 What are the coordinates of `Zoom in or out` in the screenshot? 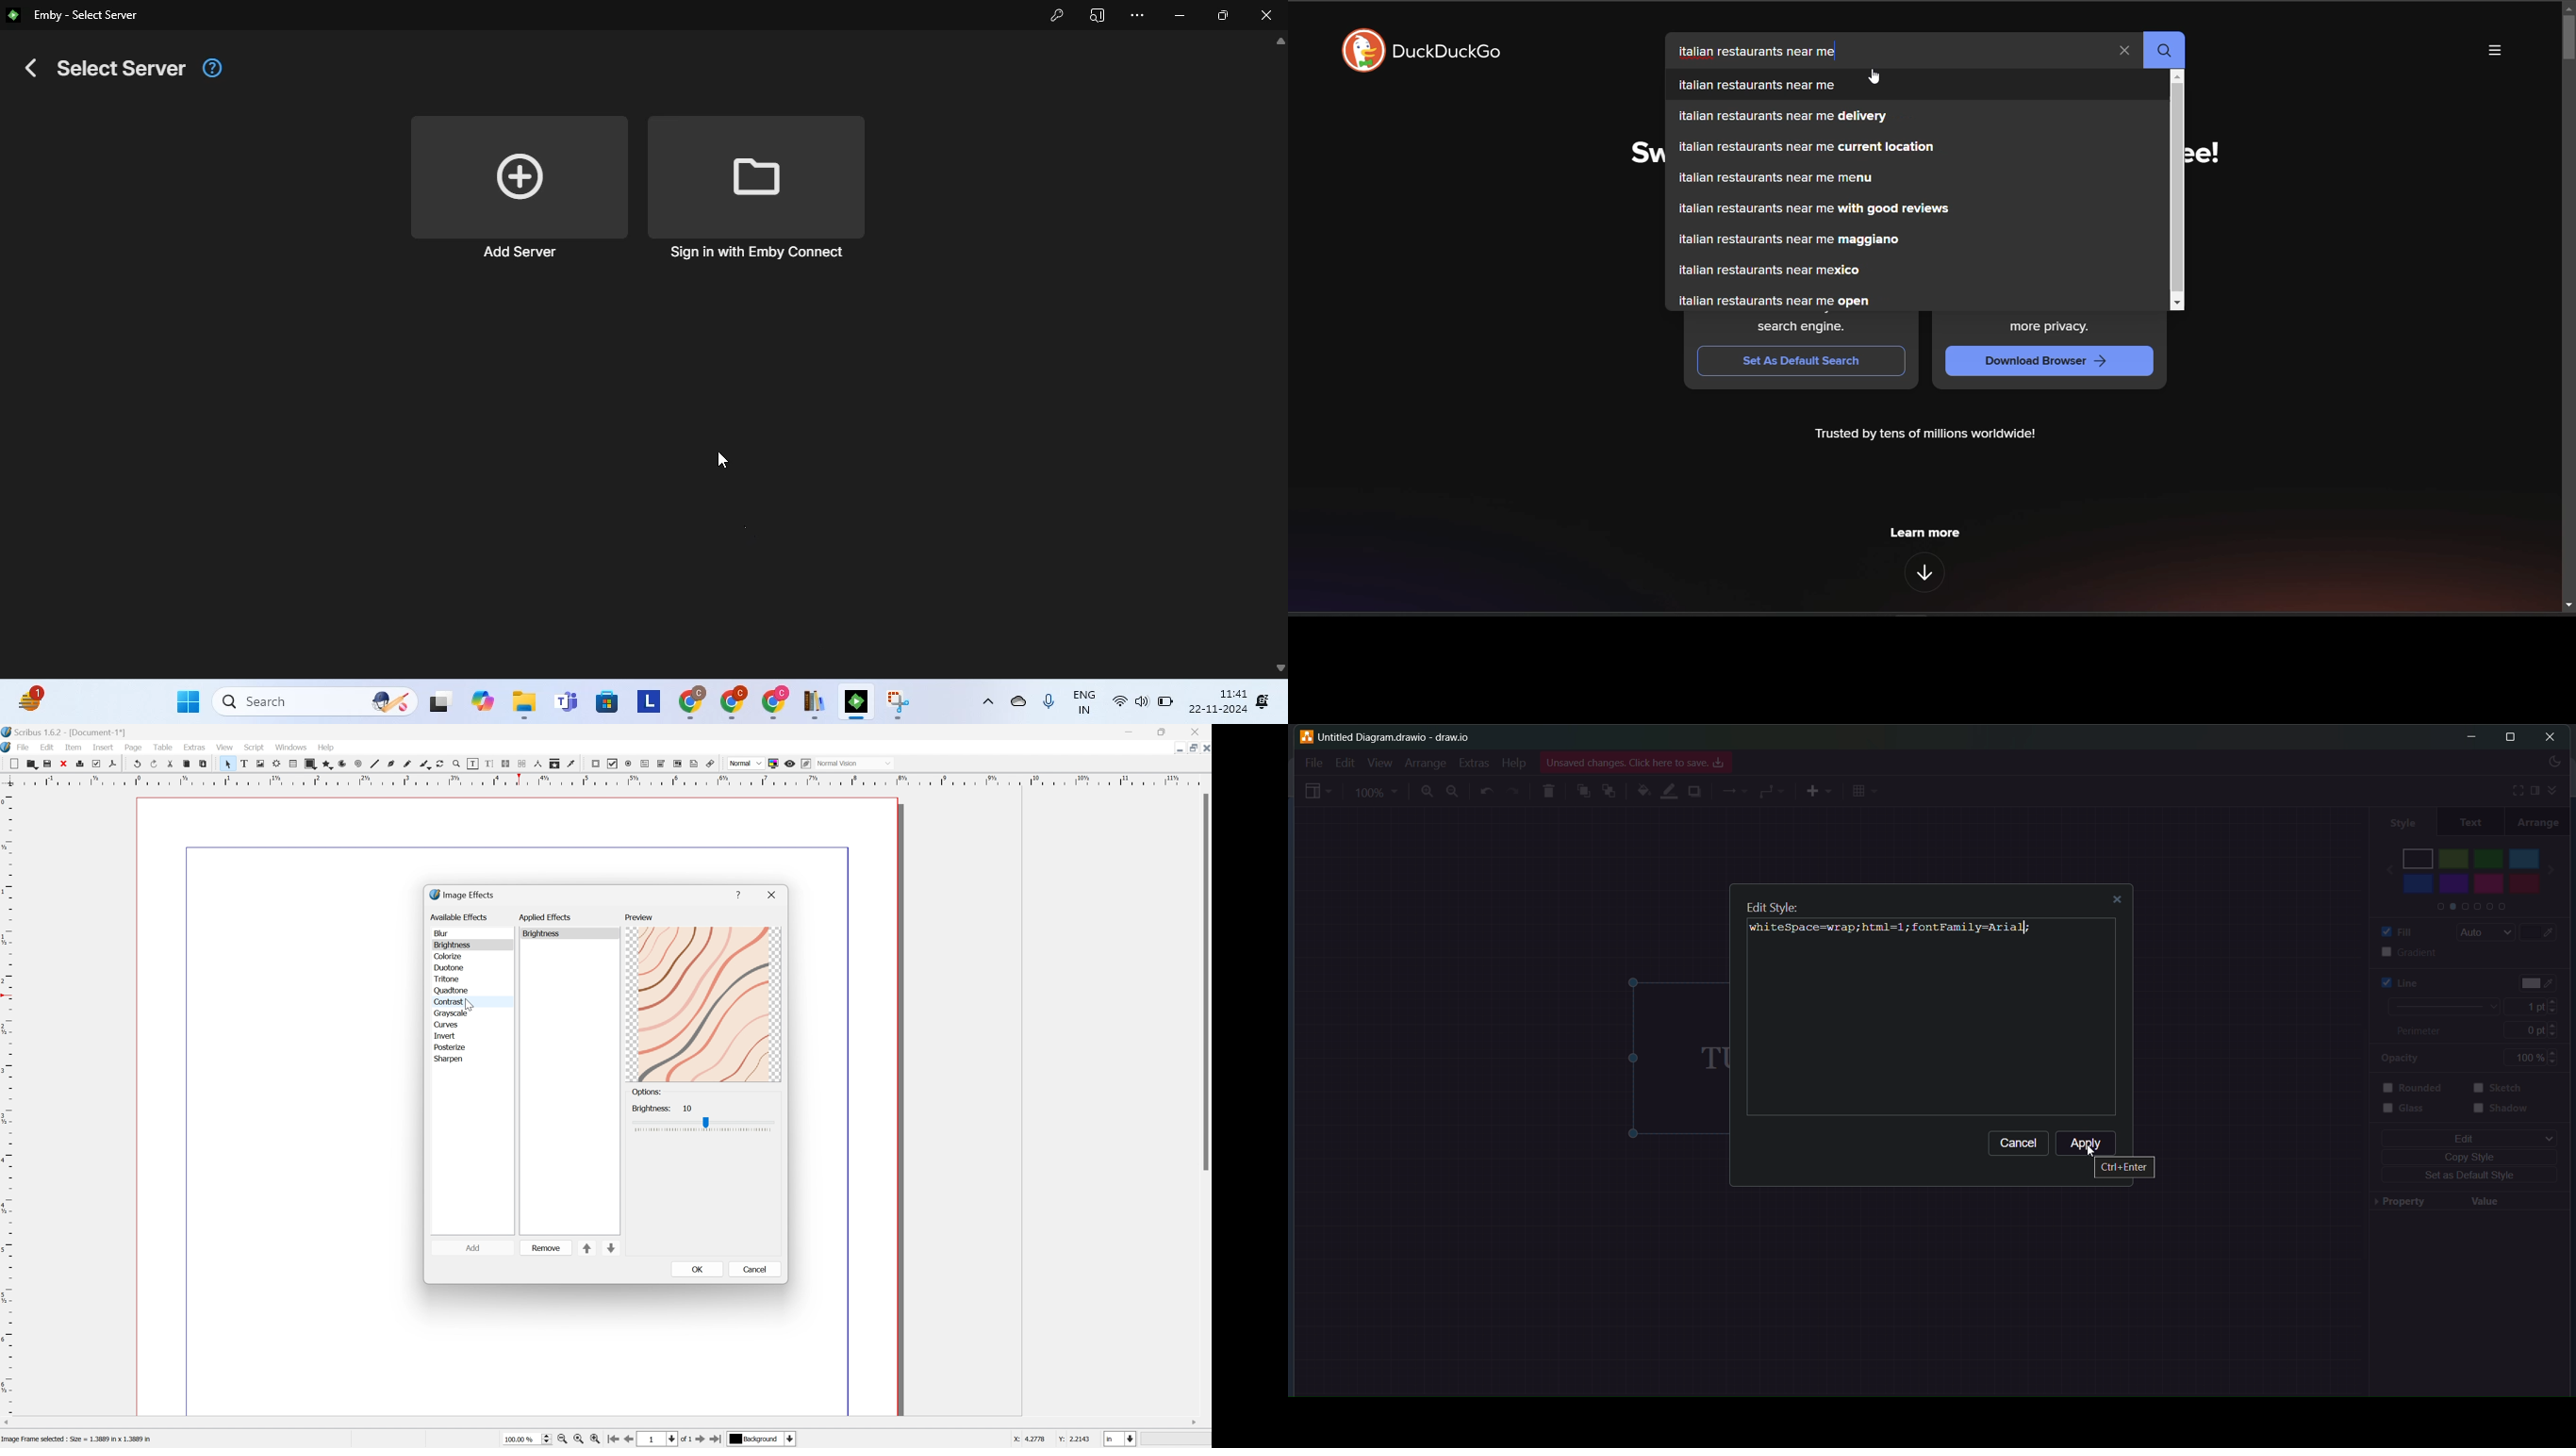 It's located at (459, 763).